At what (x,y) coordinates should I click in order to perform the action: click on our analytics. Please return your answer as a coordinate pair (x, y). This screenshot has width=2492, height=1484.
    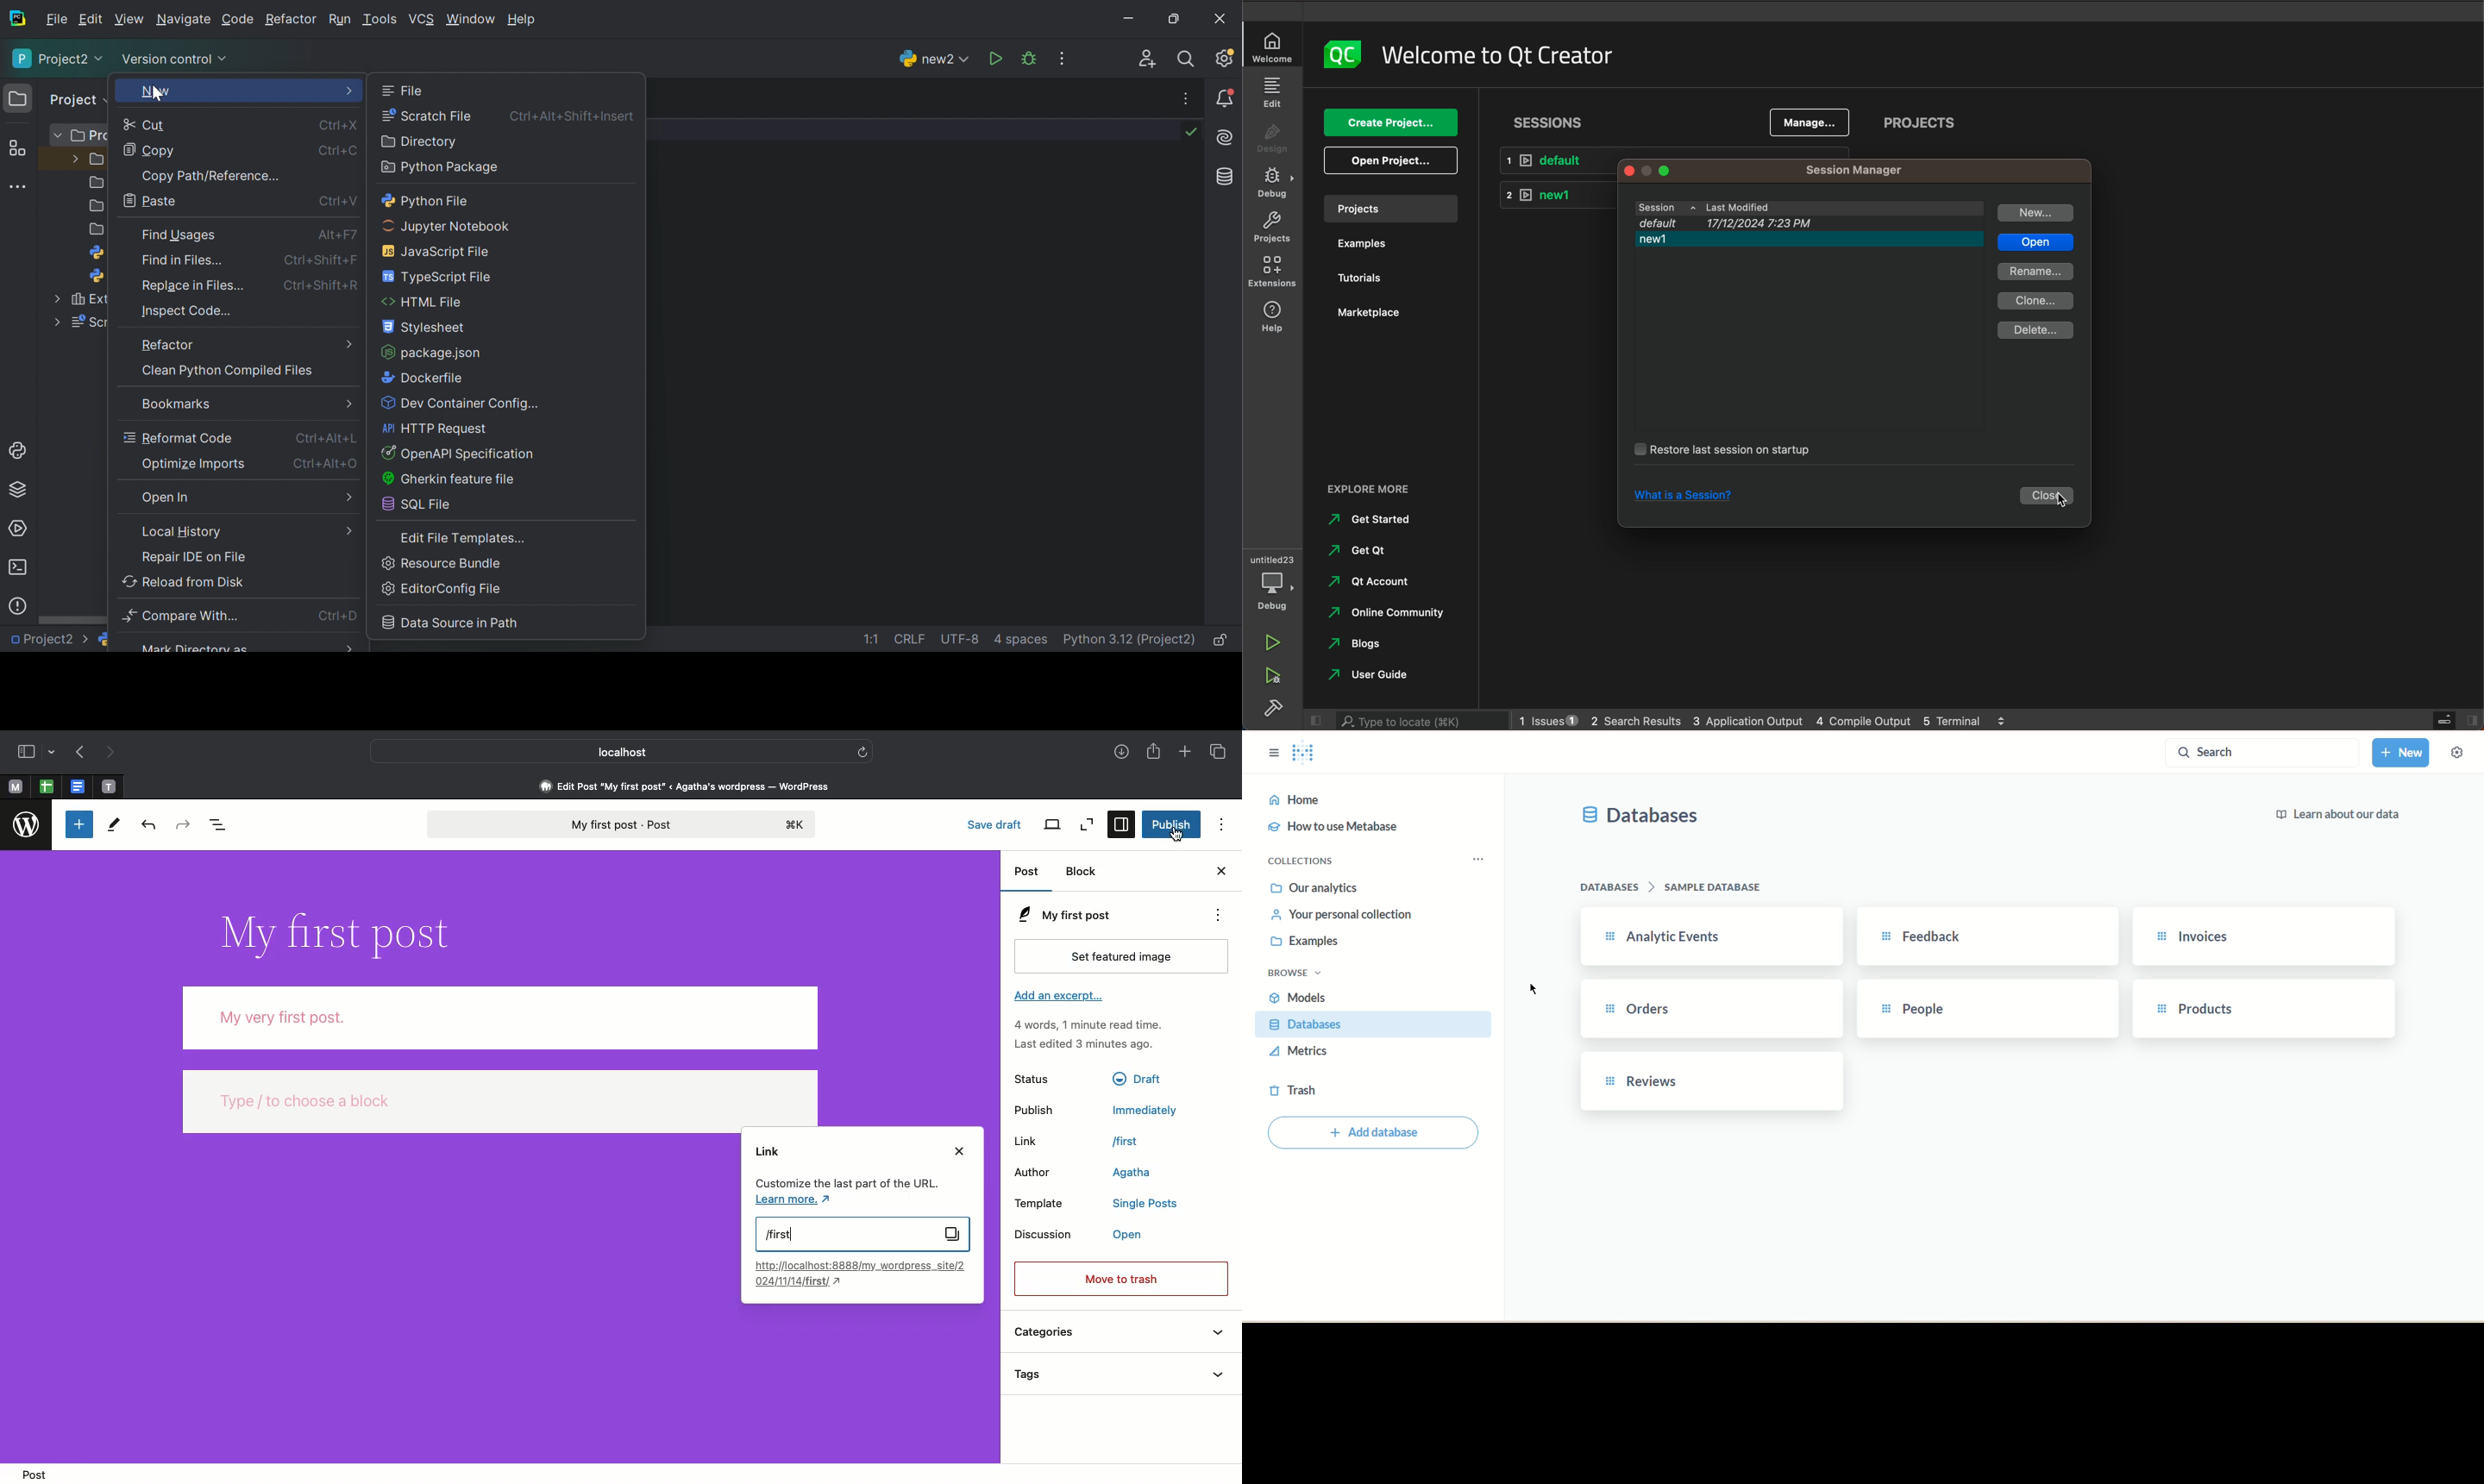
    Looking at the image, I should click on (1314, 888).